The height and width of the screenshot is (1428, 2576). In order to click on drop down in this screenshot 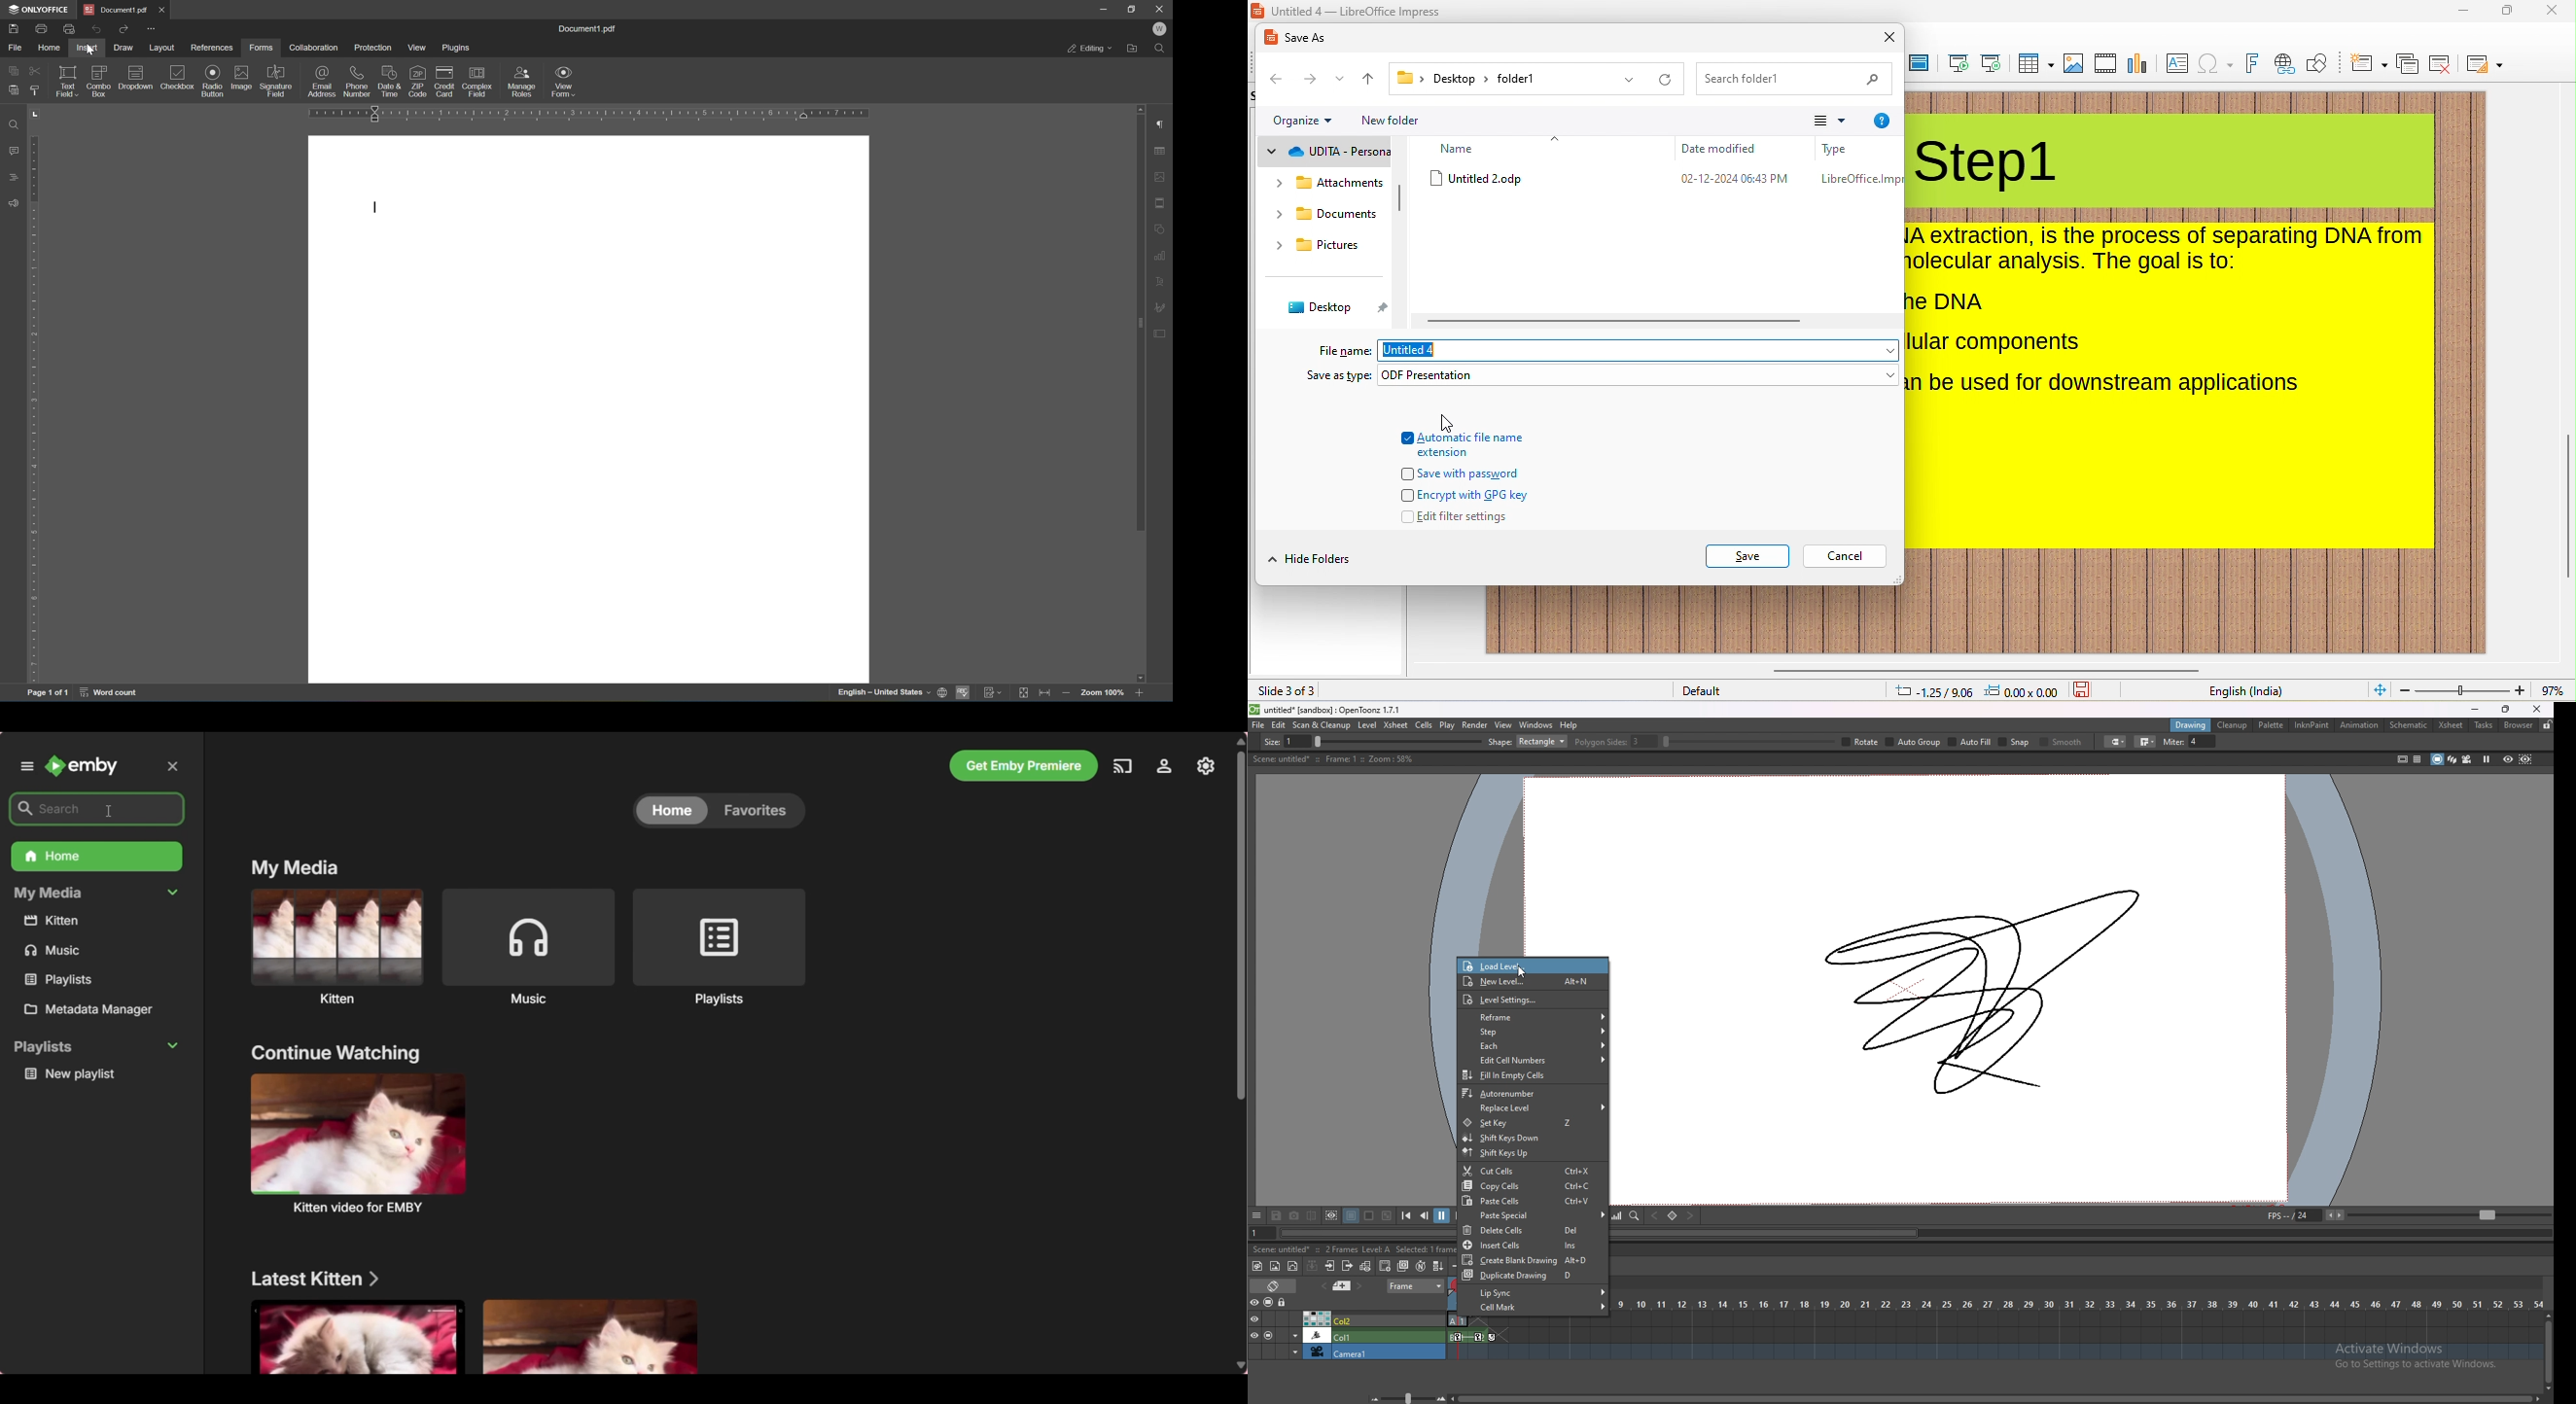, I will do `click(1341, 81)`.